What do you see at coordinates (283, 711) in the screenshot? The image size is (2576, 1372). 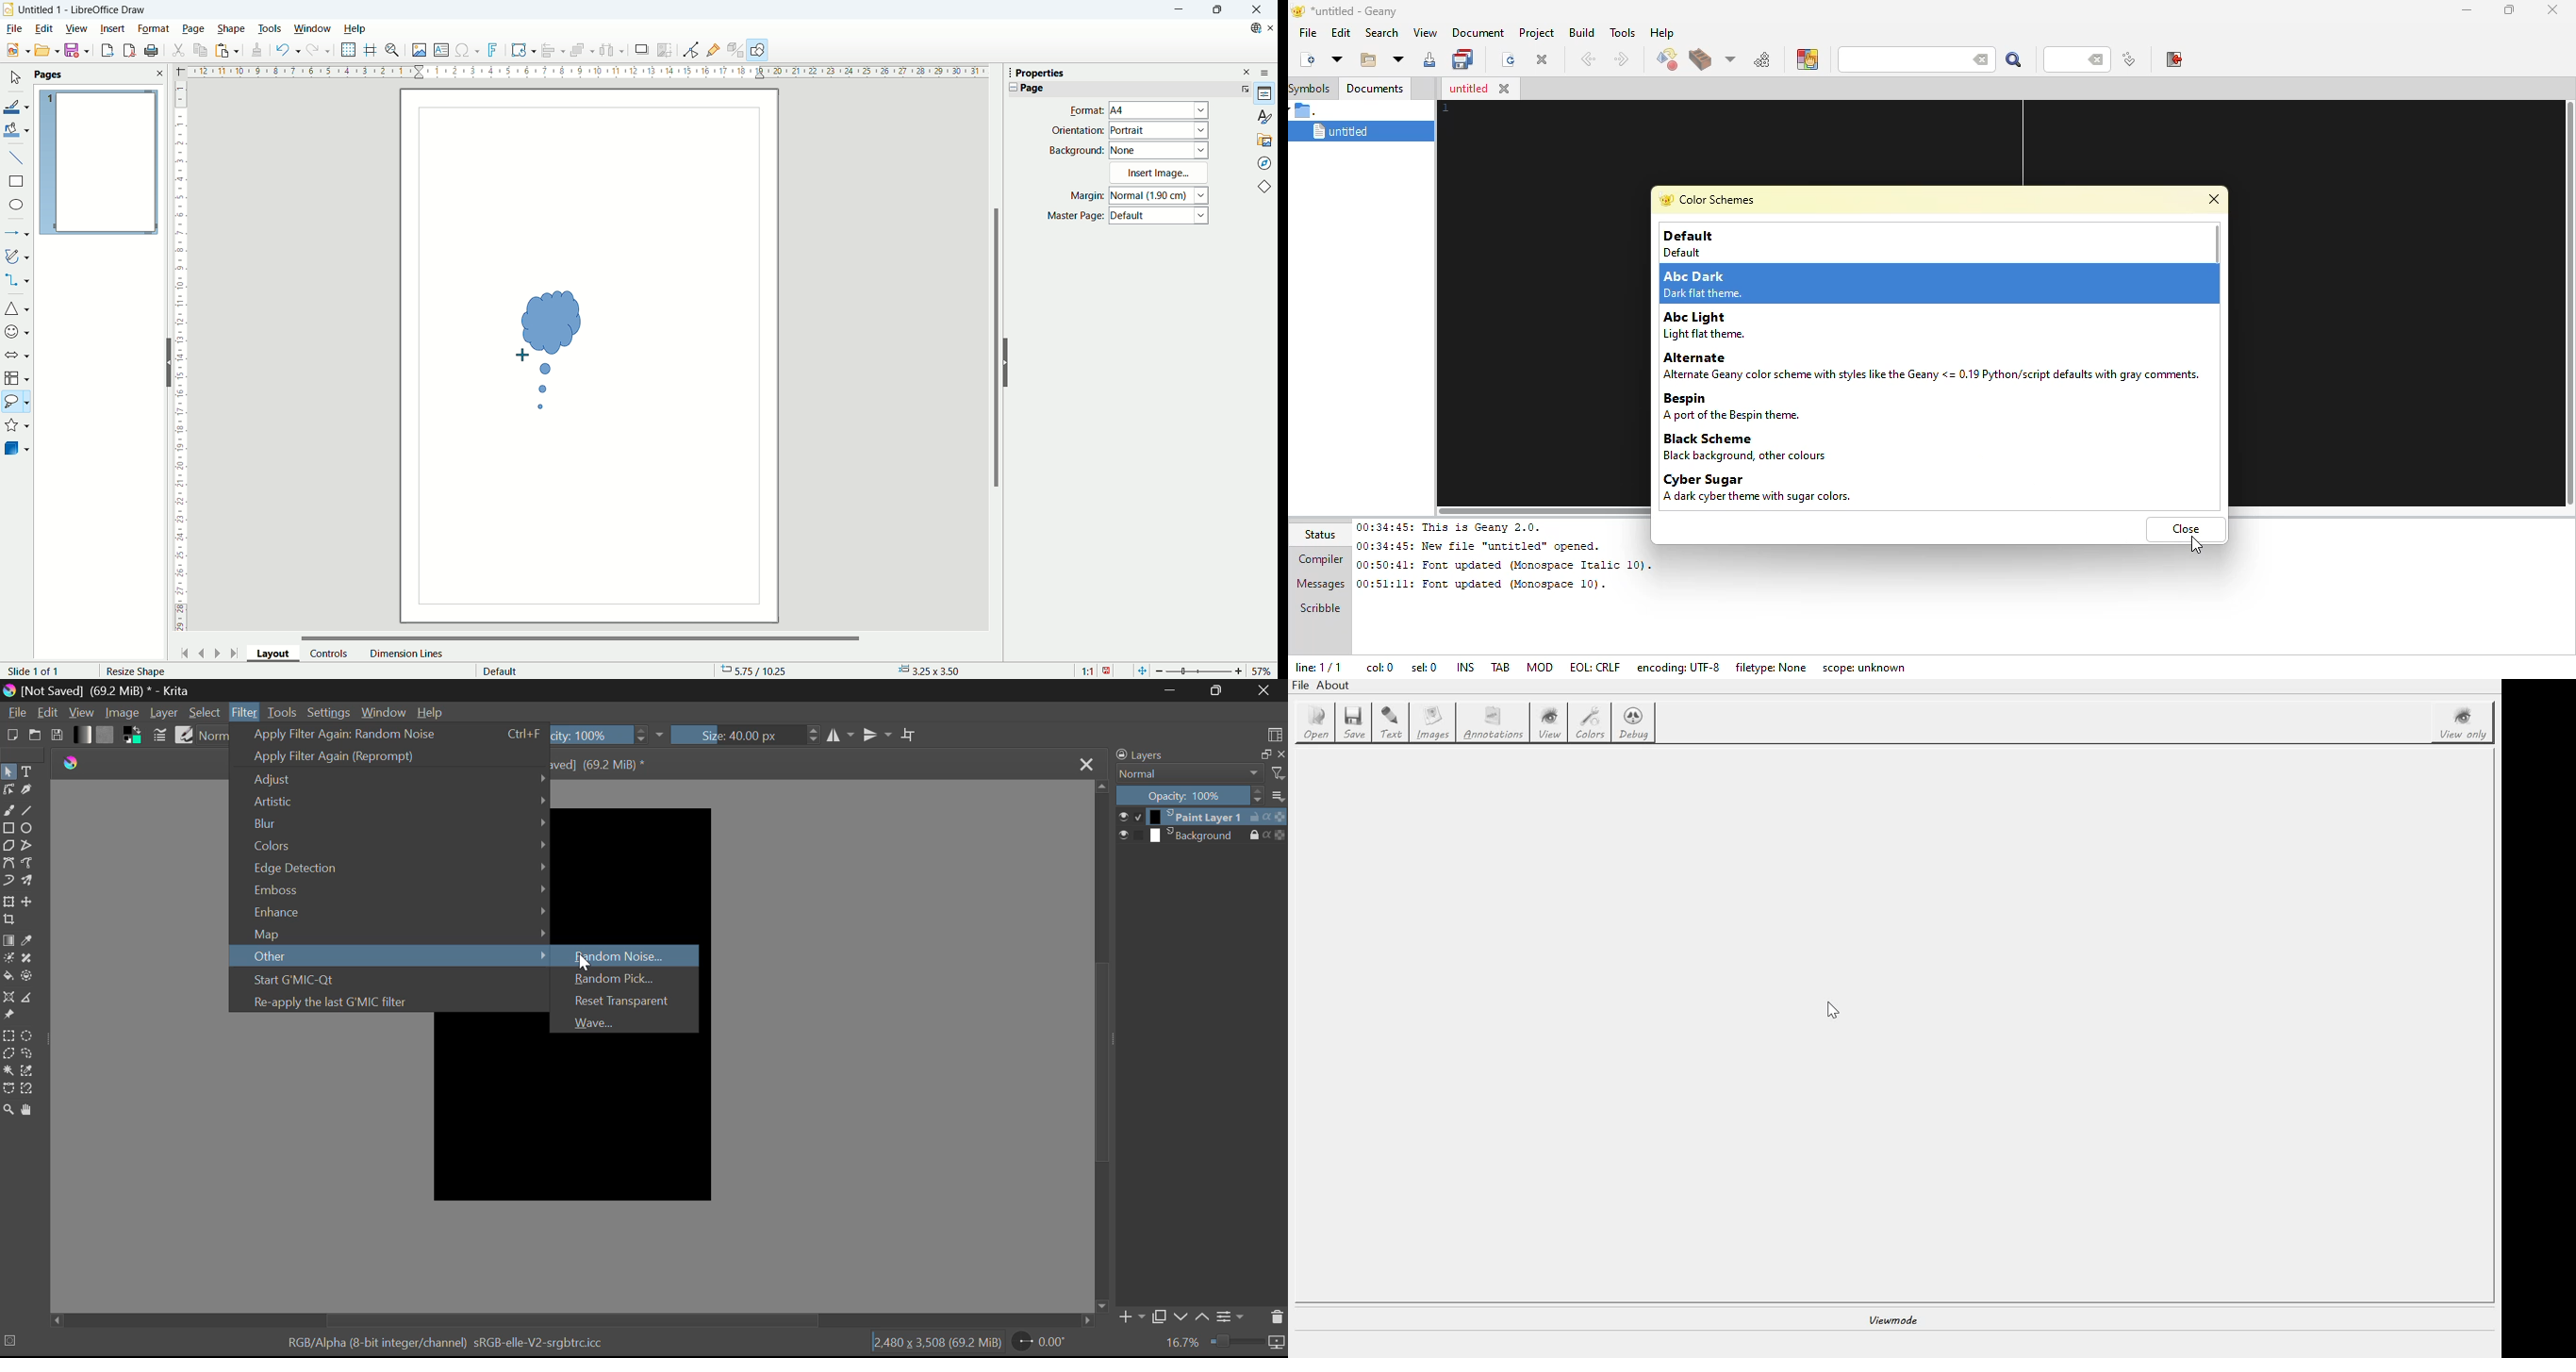 I see `Tools` at bounding box center [283, 711].